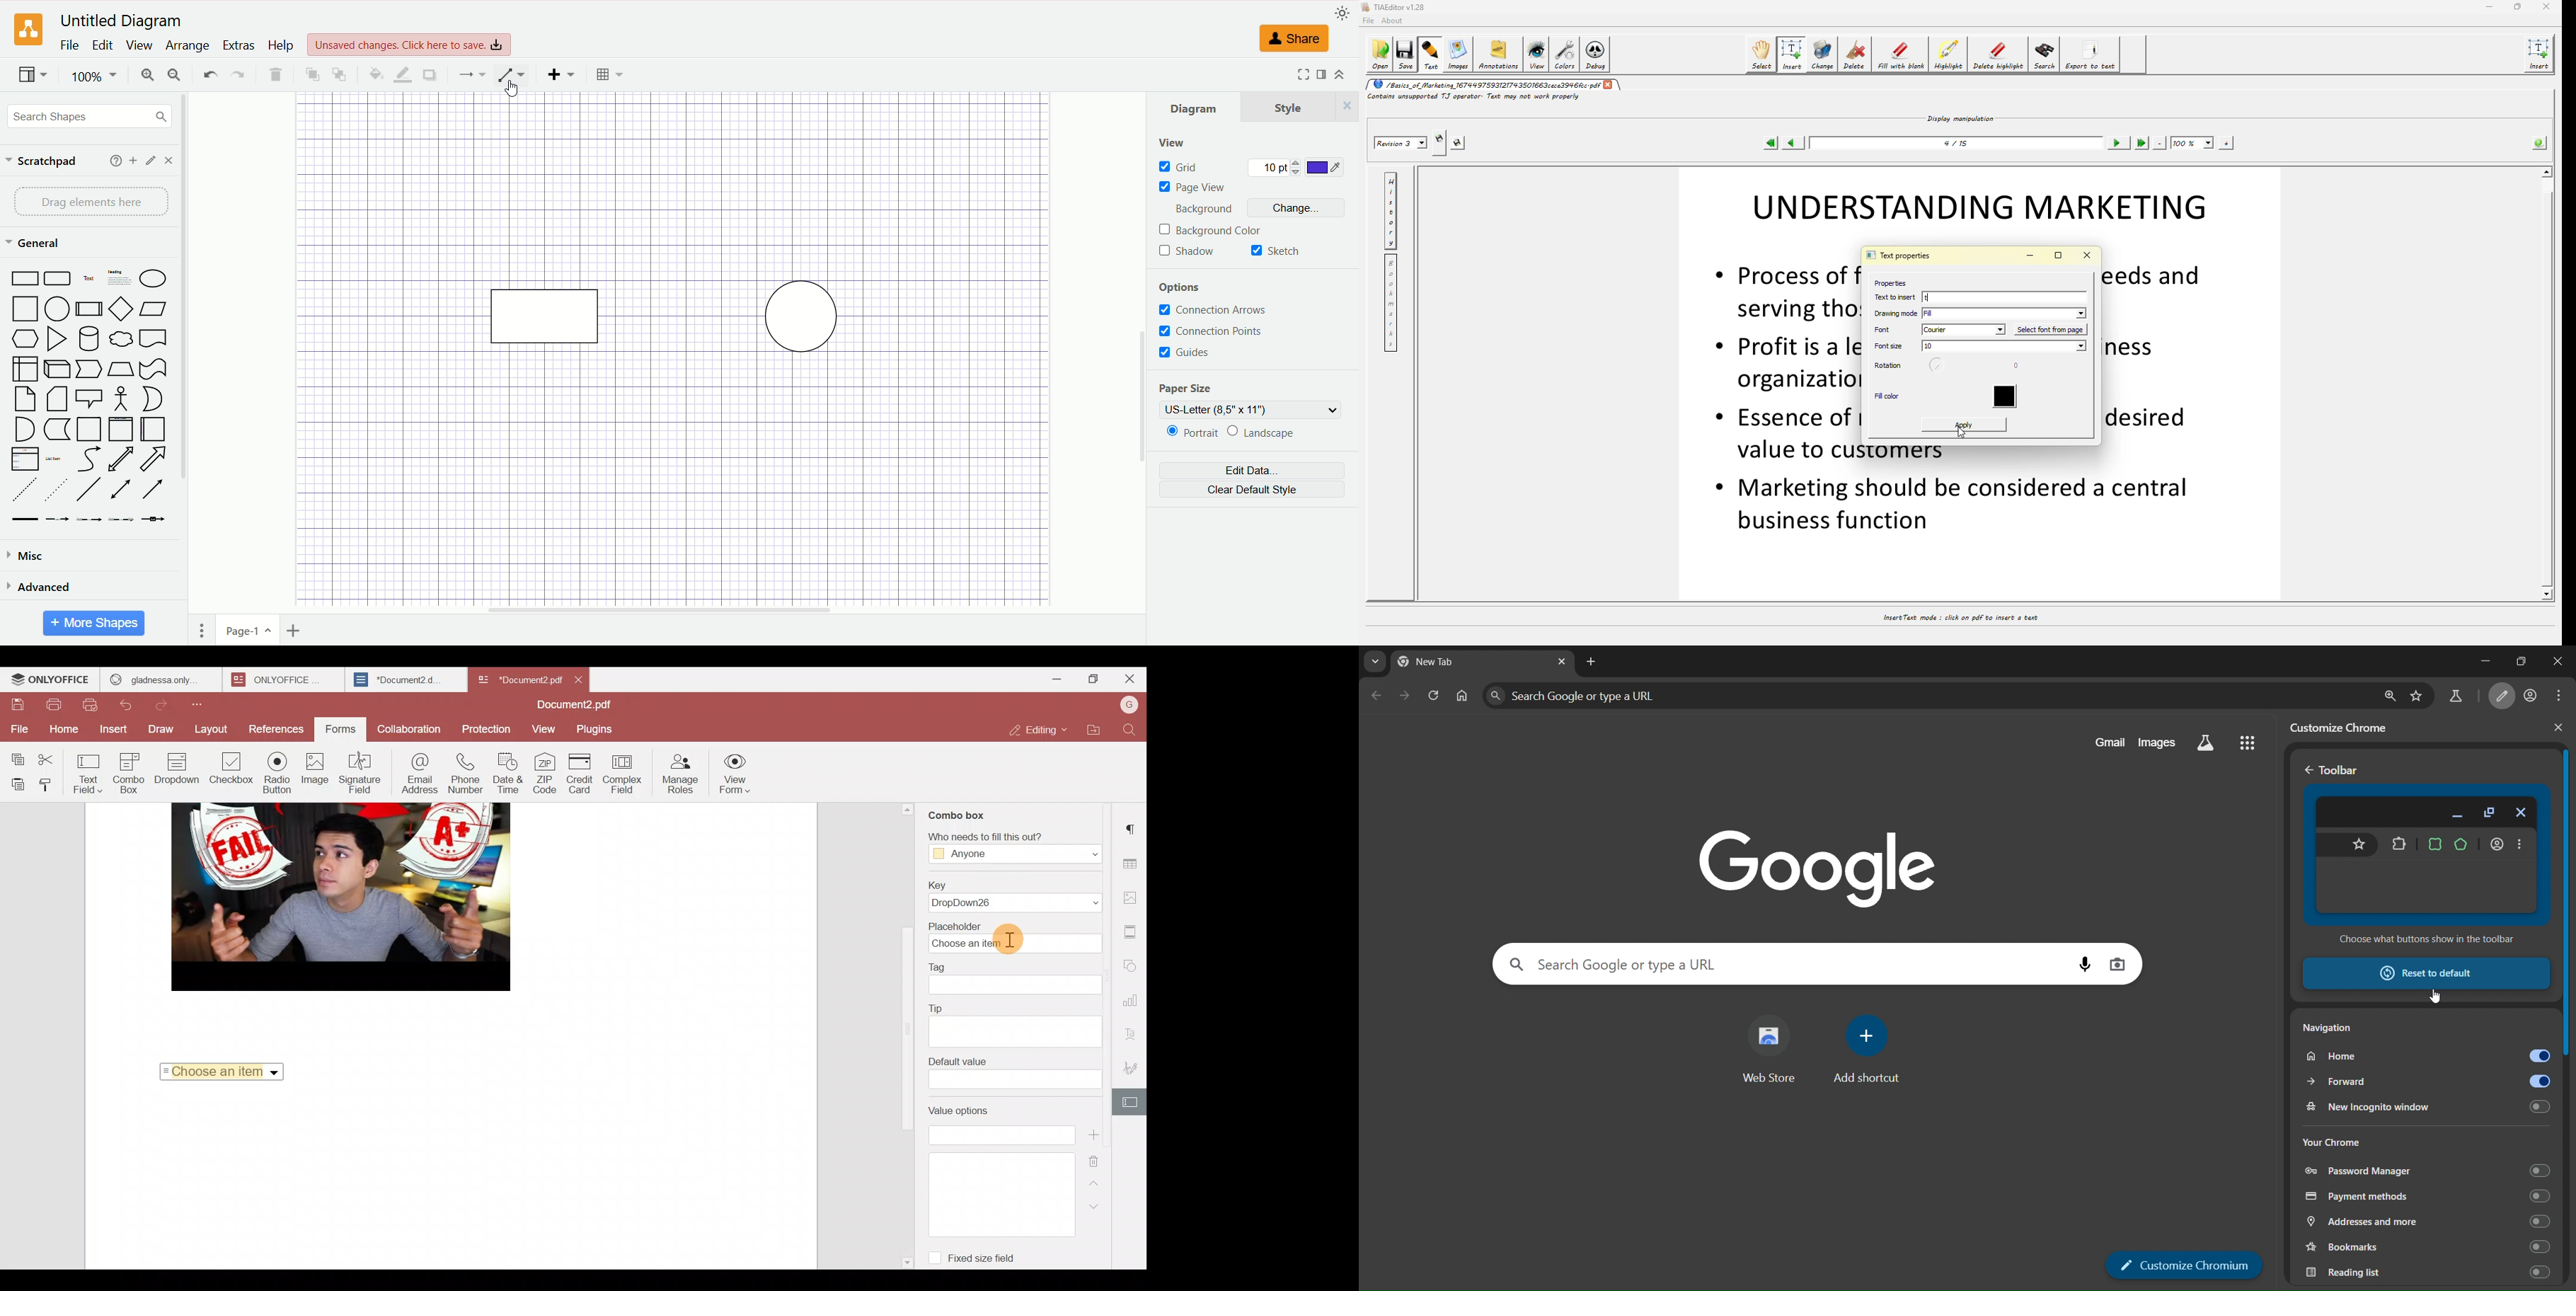 This screenshot has width=2576, height=1316. I want to click on Minimize, so click(1048, 681).